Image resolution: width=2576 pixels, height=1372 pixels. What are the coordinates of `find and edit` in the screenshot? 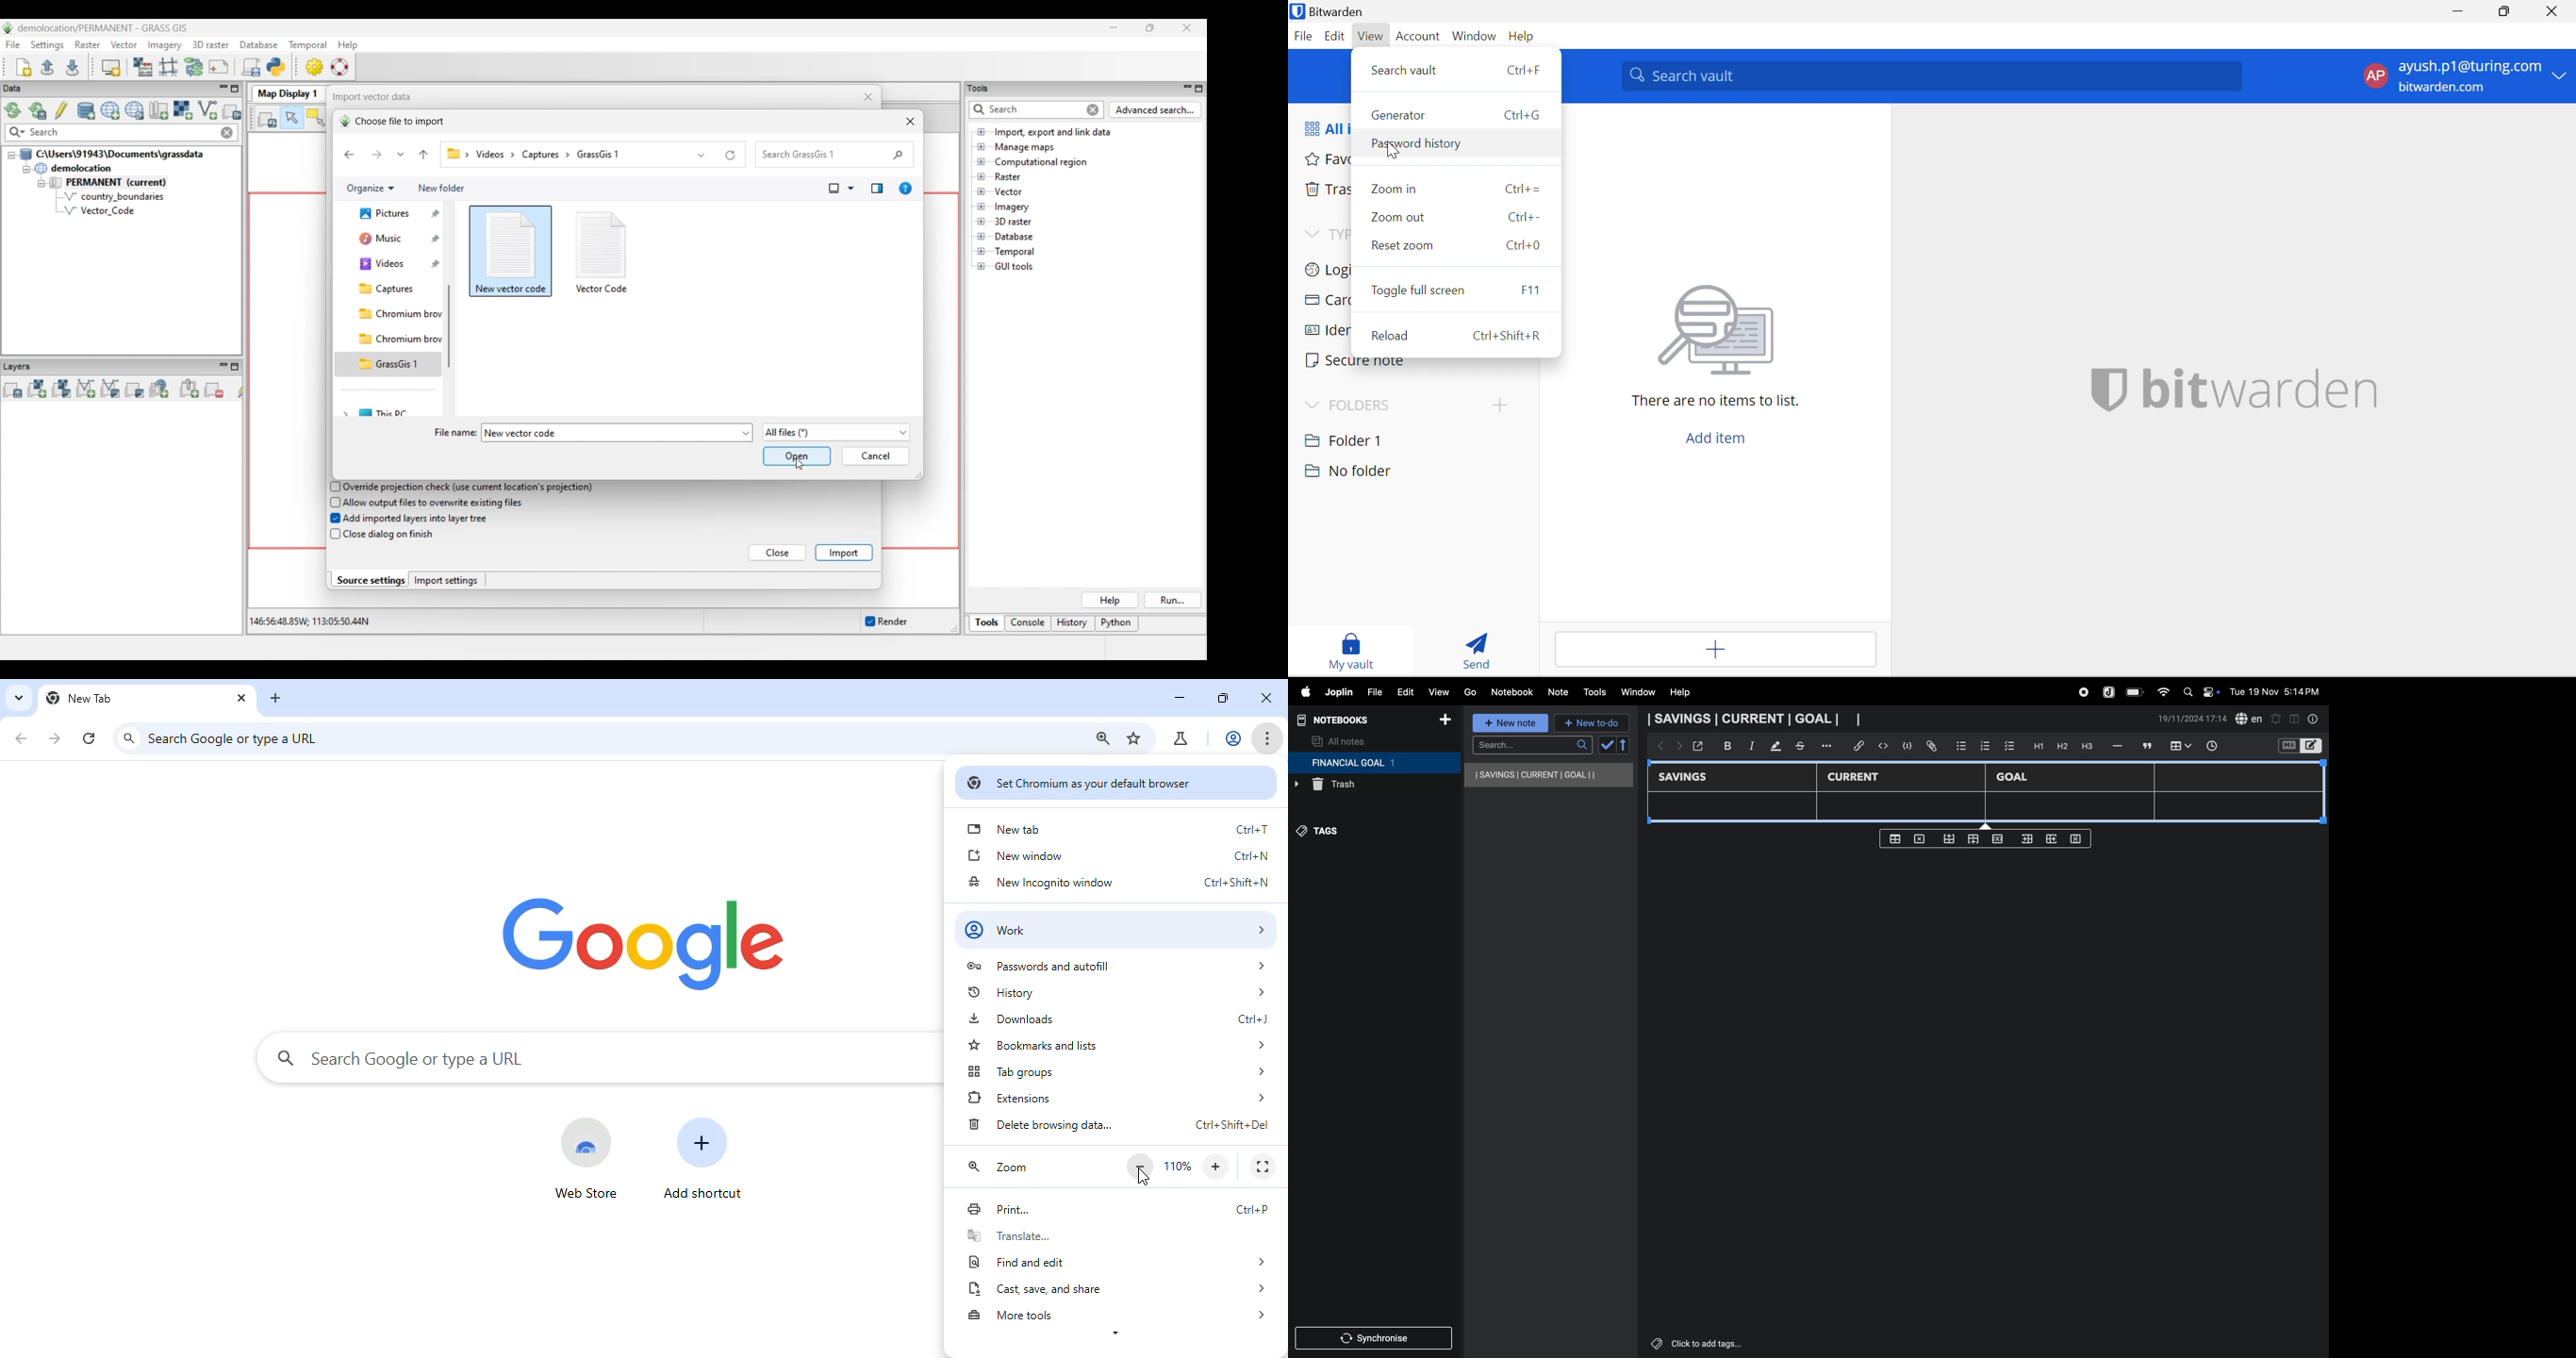 It's located at (1118, 1263).